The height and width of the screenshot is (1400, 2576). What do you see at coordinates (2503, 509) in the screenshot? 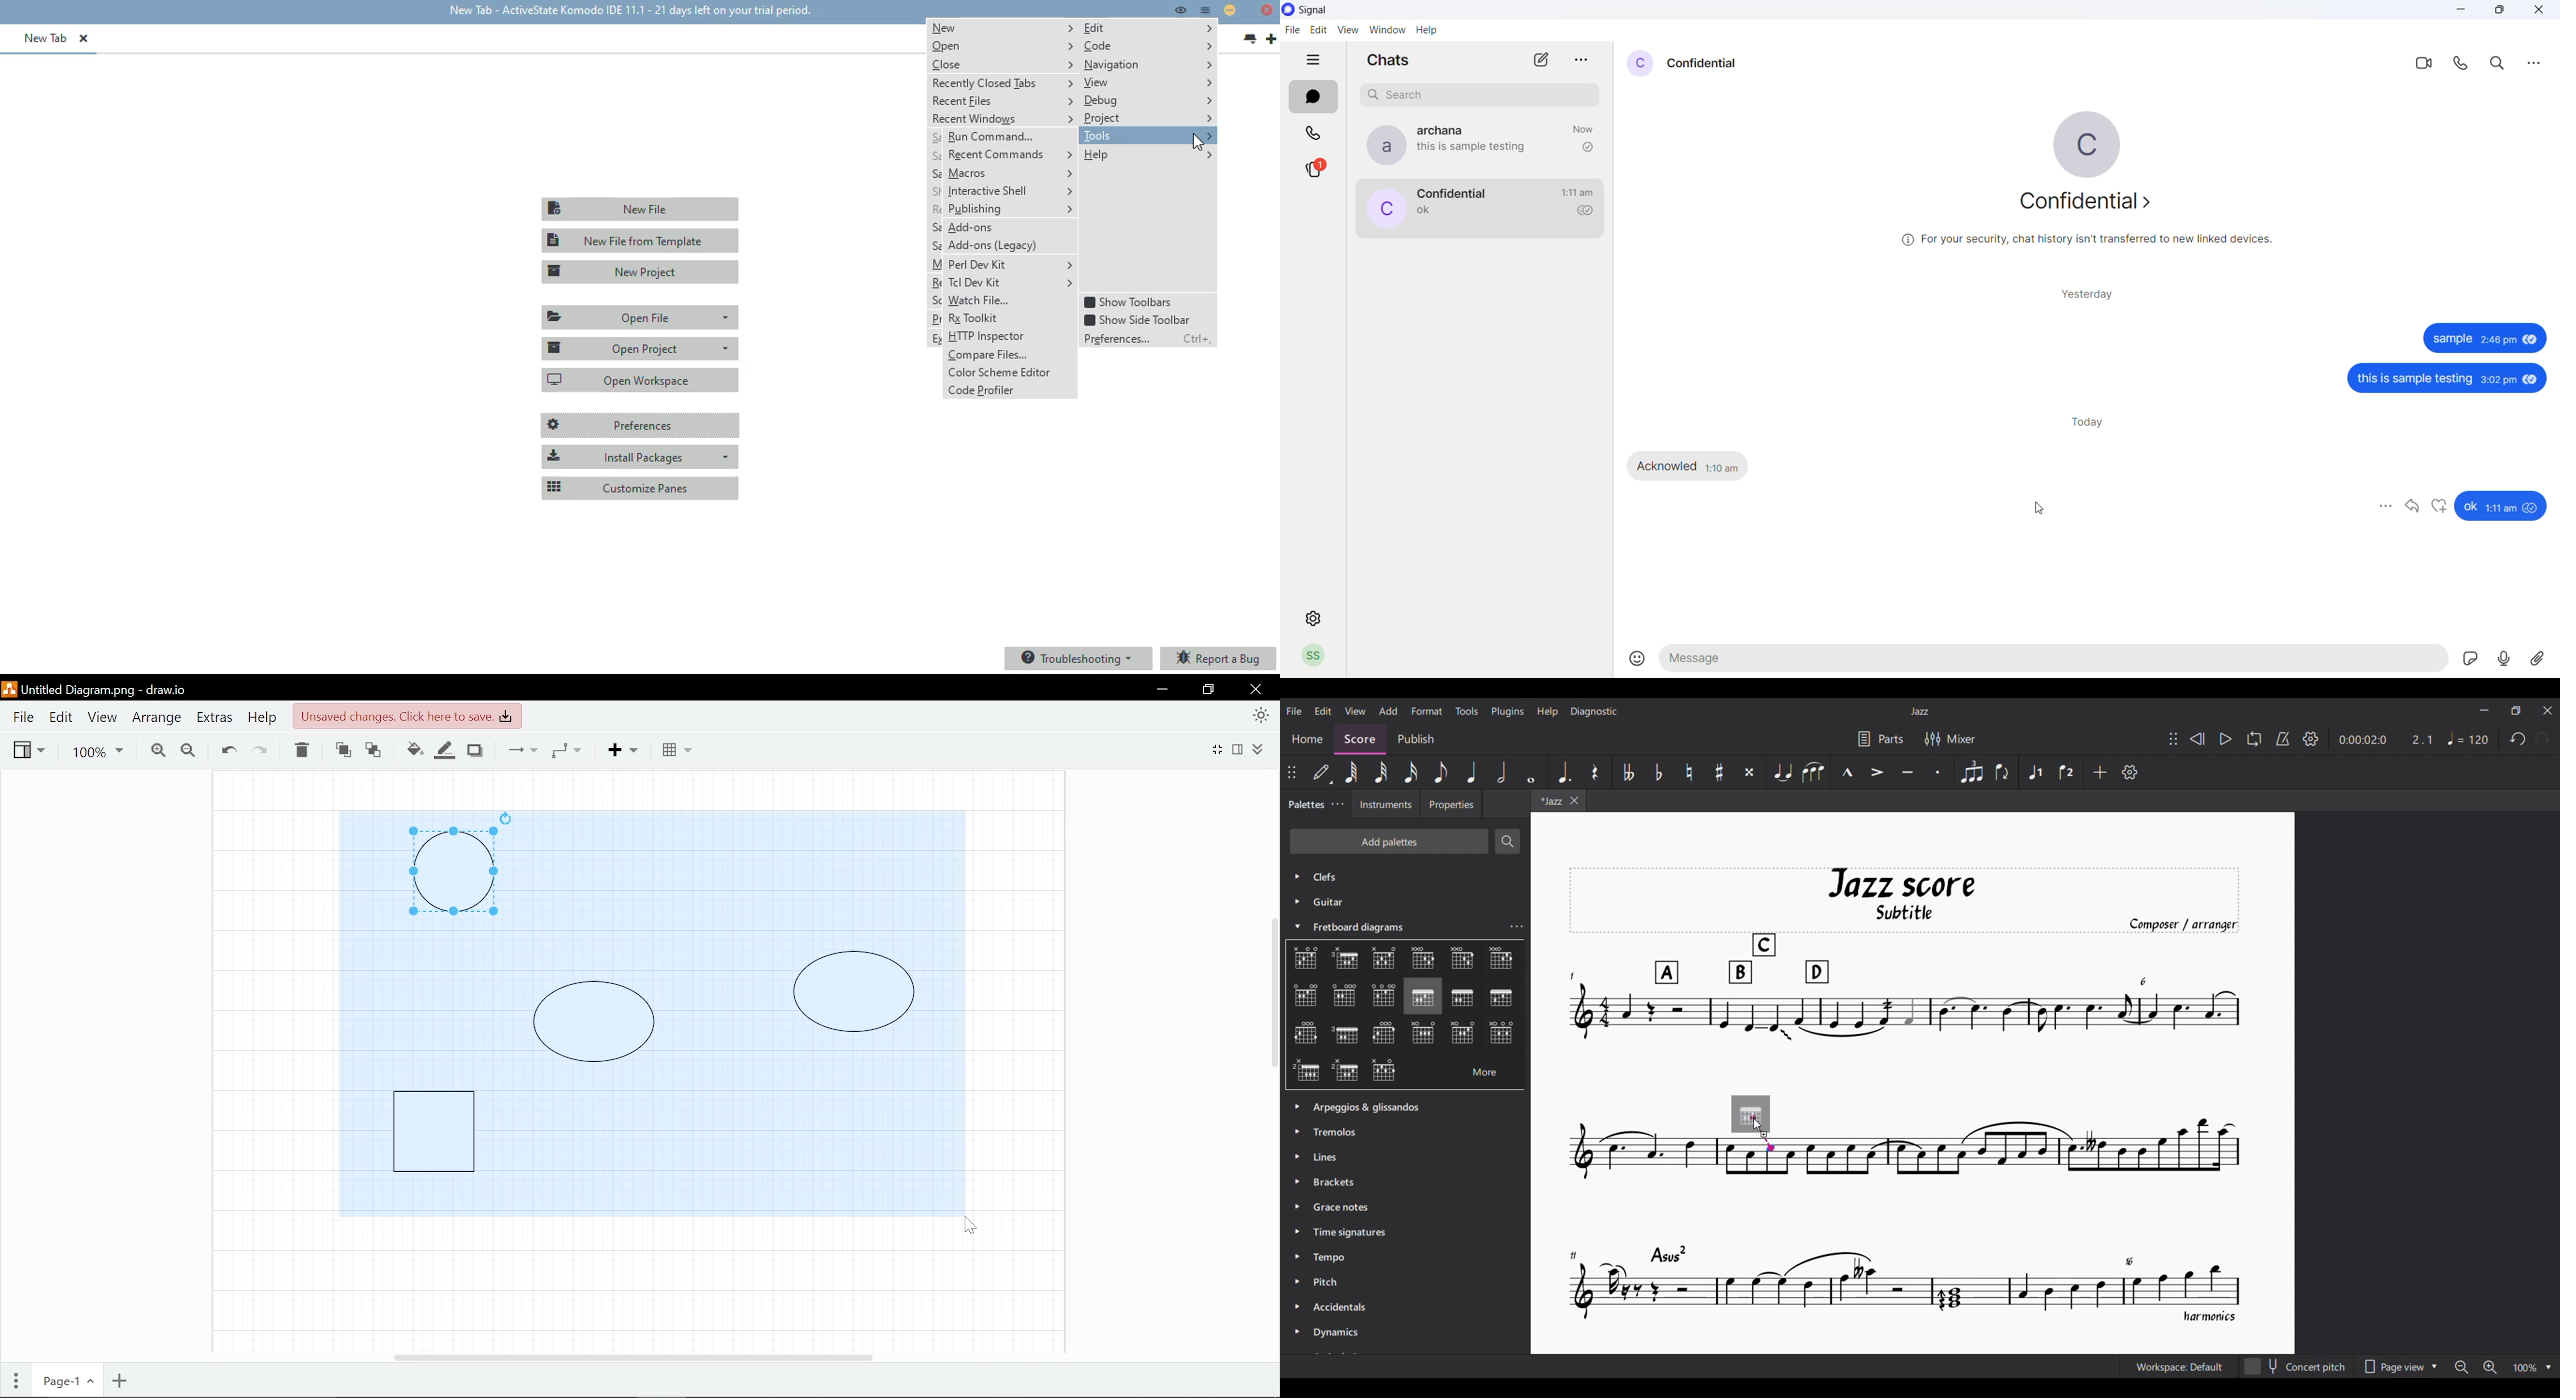
I see `1:11am` at bounding box center [2503, 509].